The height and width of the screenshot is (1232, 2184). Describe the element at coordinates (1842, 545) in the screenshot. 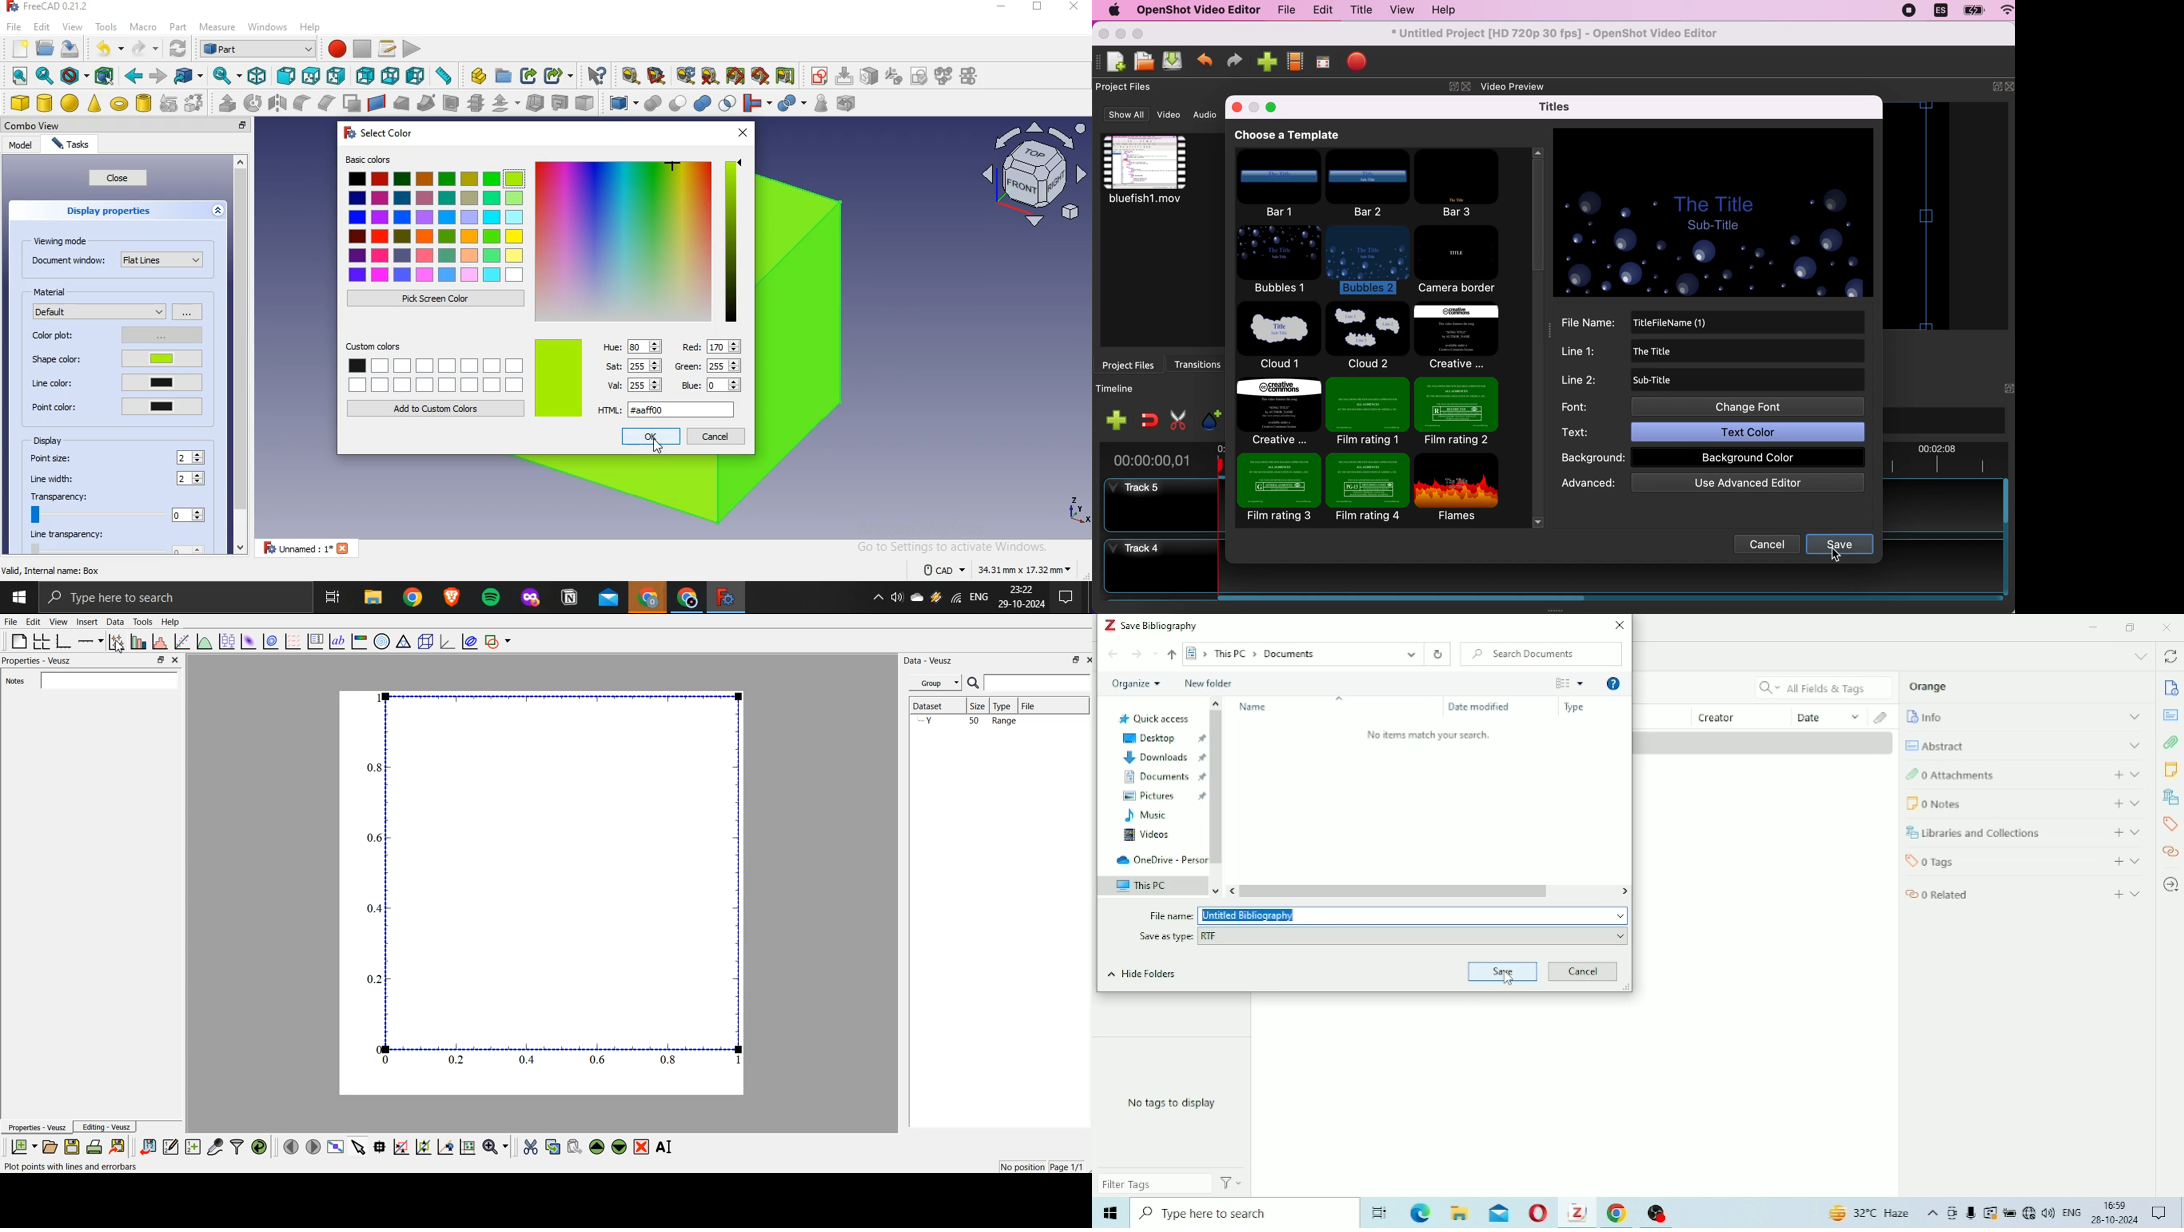

I see `save` at that location.